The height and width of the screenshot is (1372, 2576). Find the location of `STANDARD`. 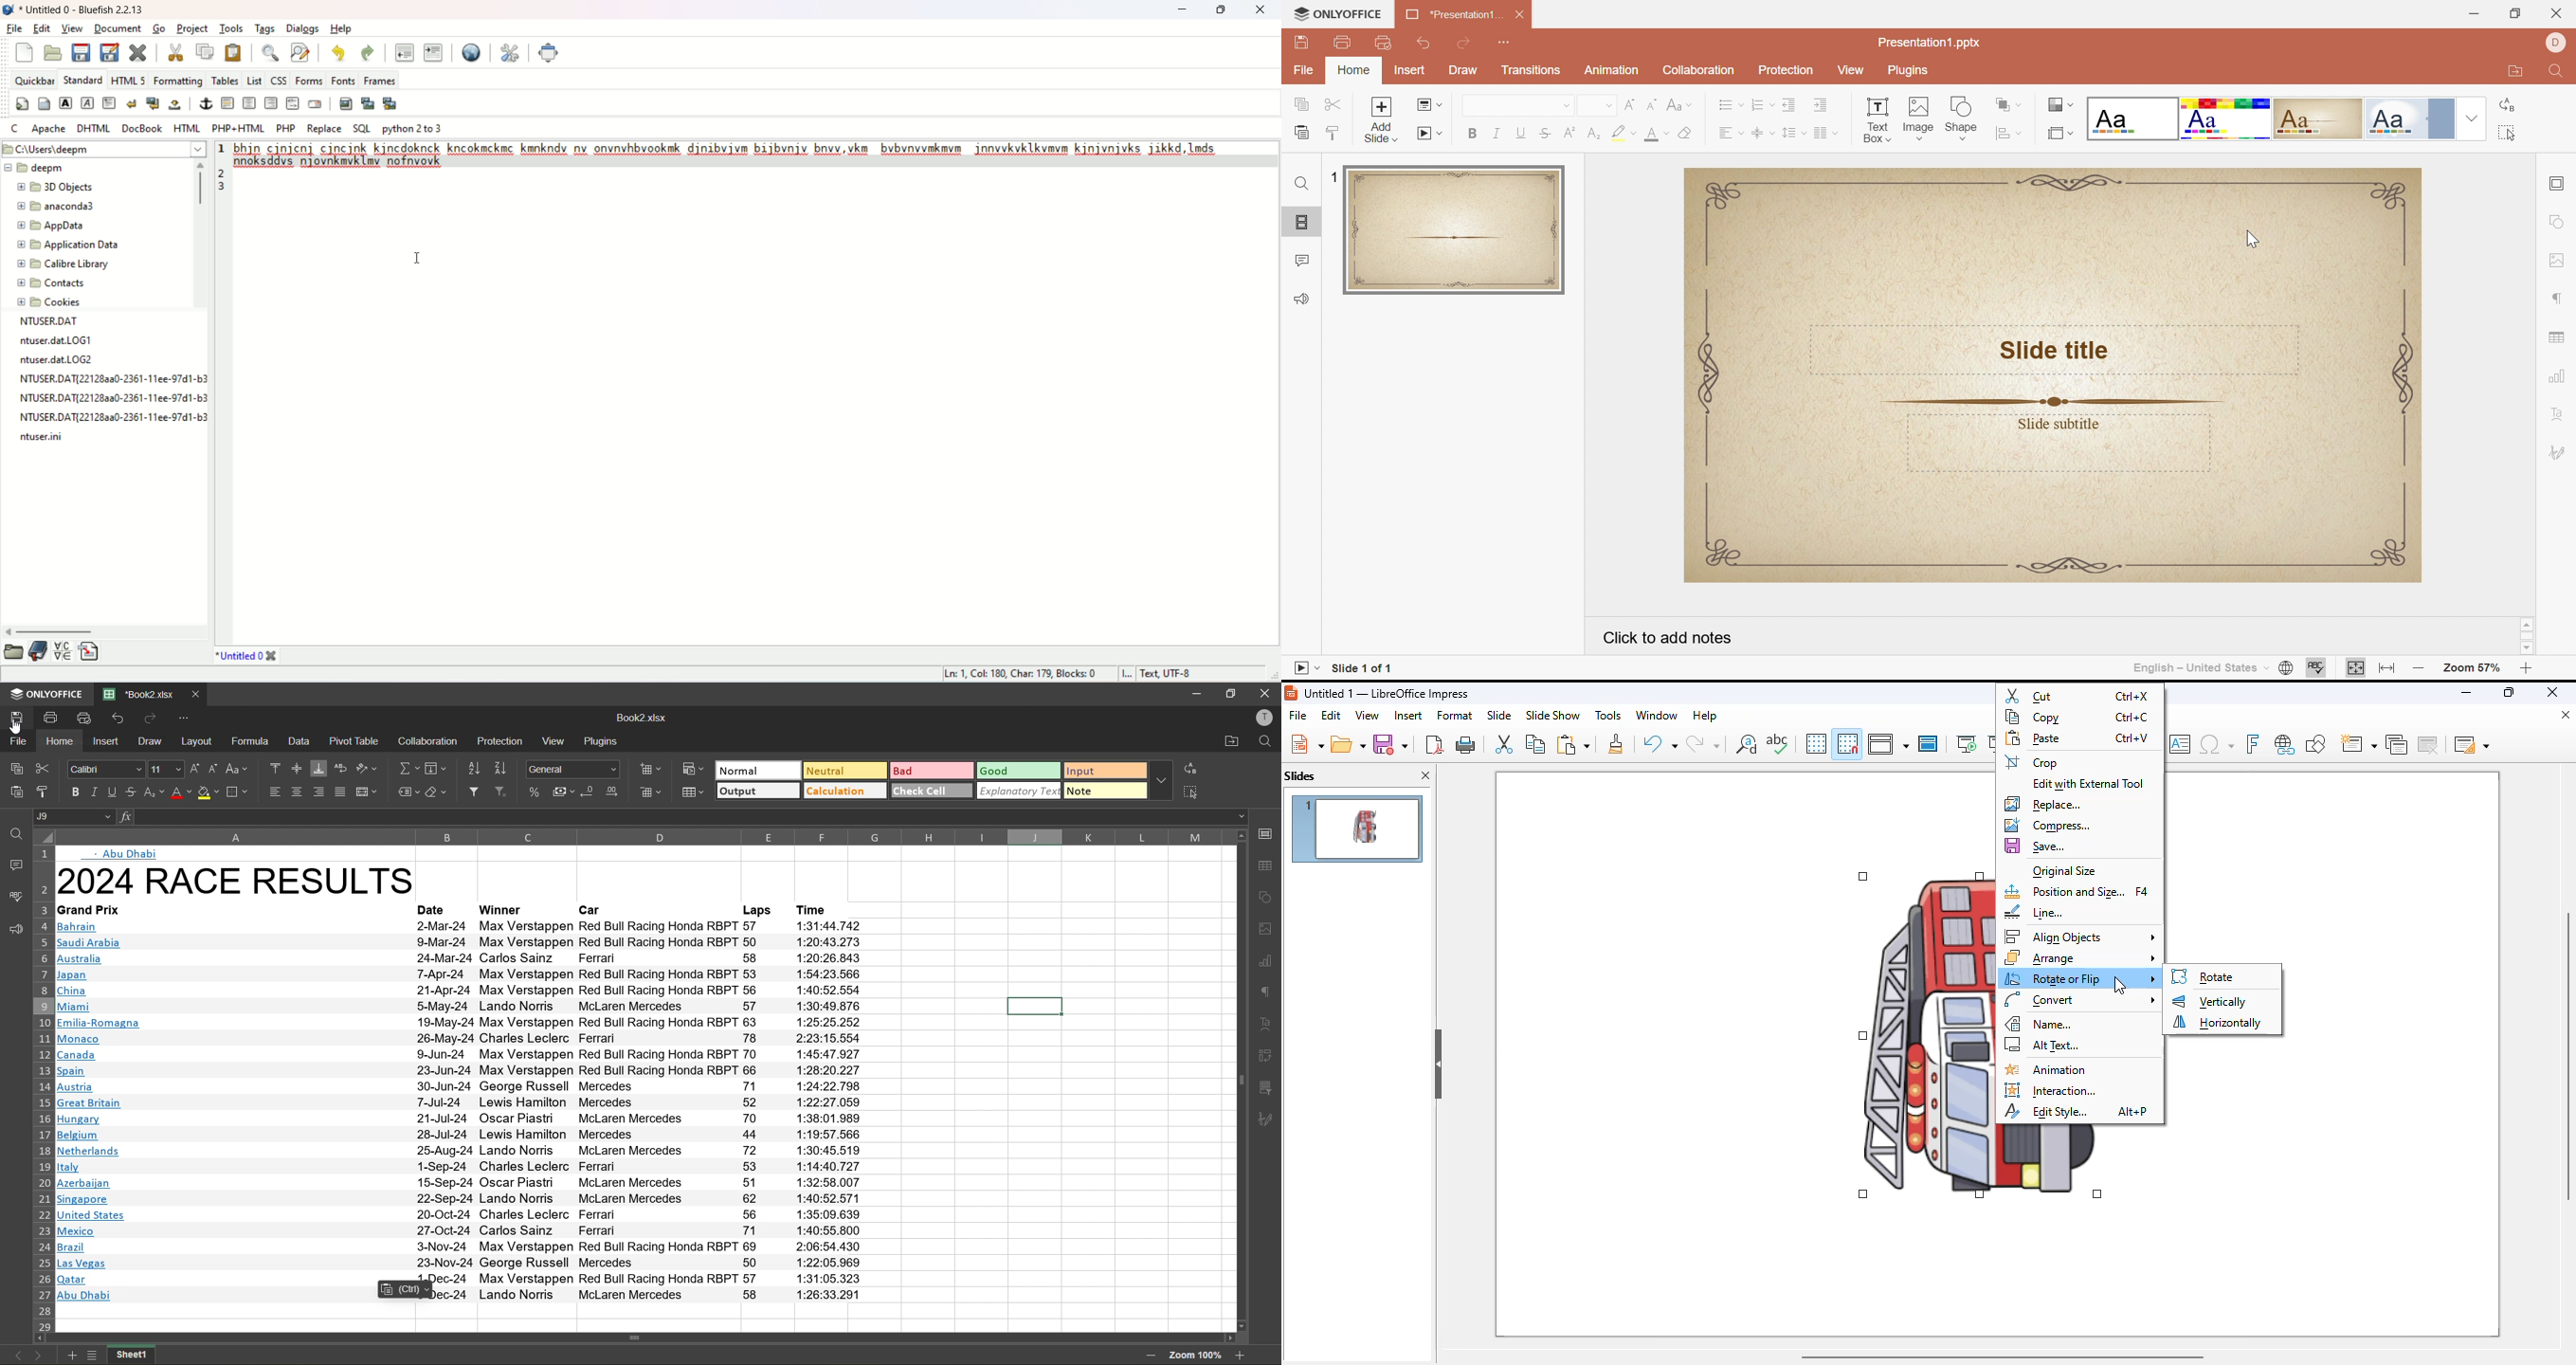

STANDARD is located at coordinates (85, 77).